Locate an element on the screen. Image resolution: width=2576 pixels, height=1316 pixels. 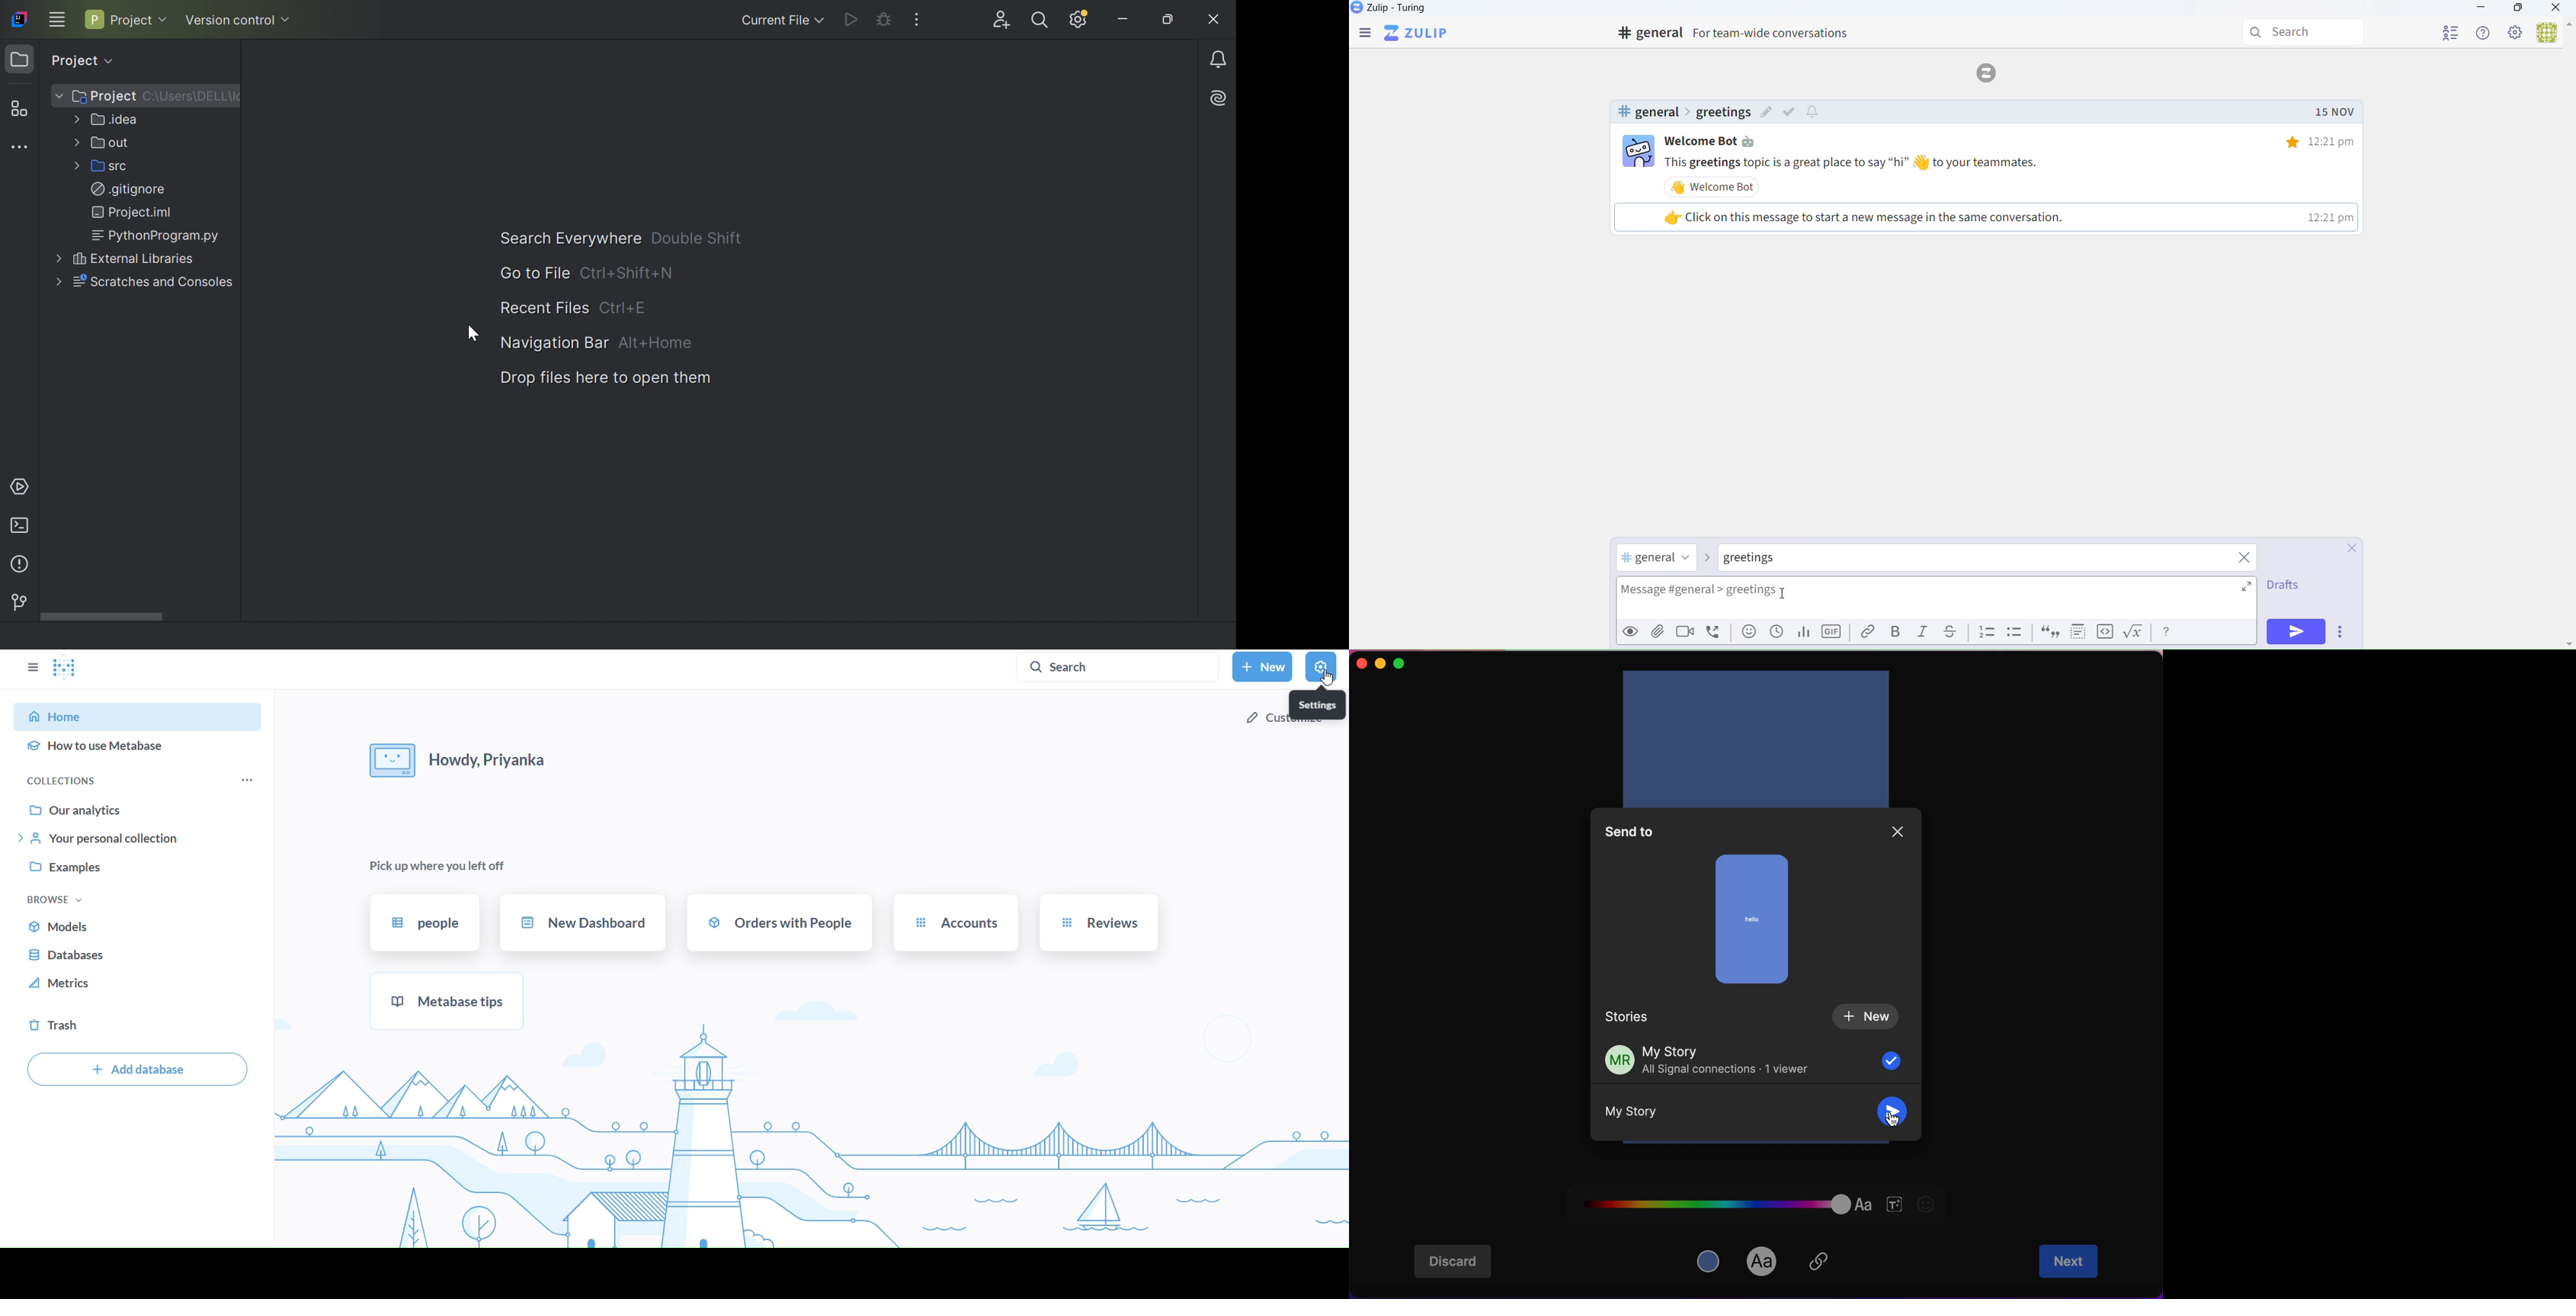
cursor is located at coordinates (1894, 1122).